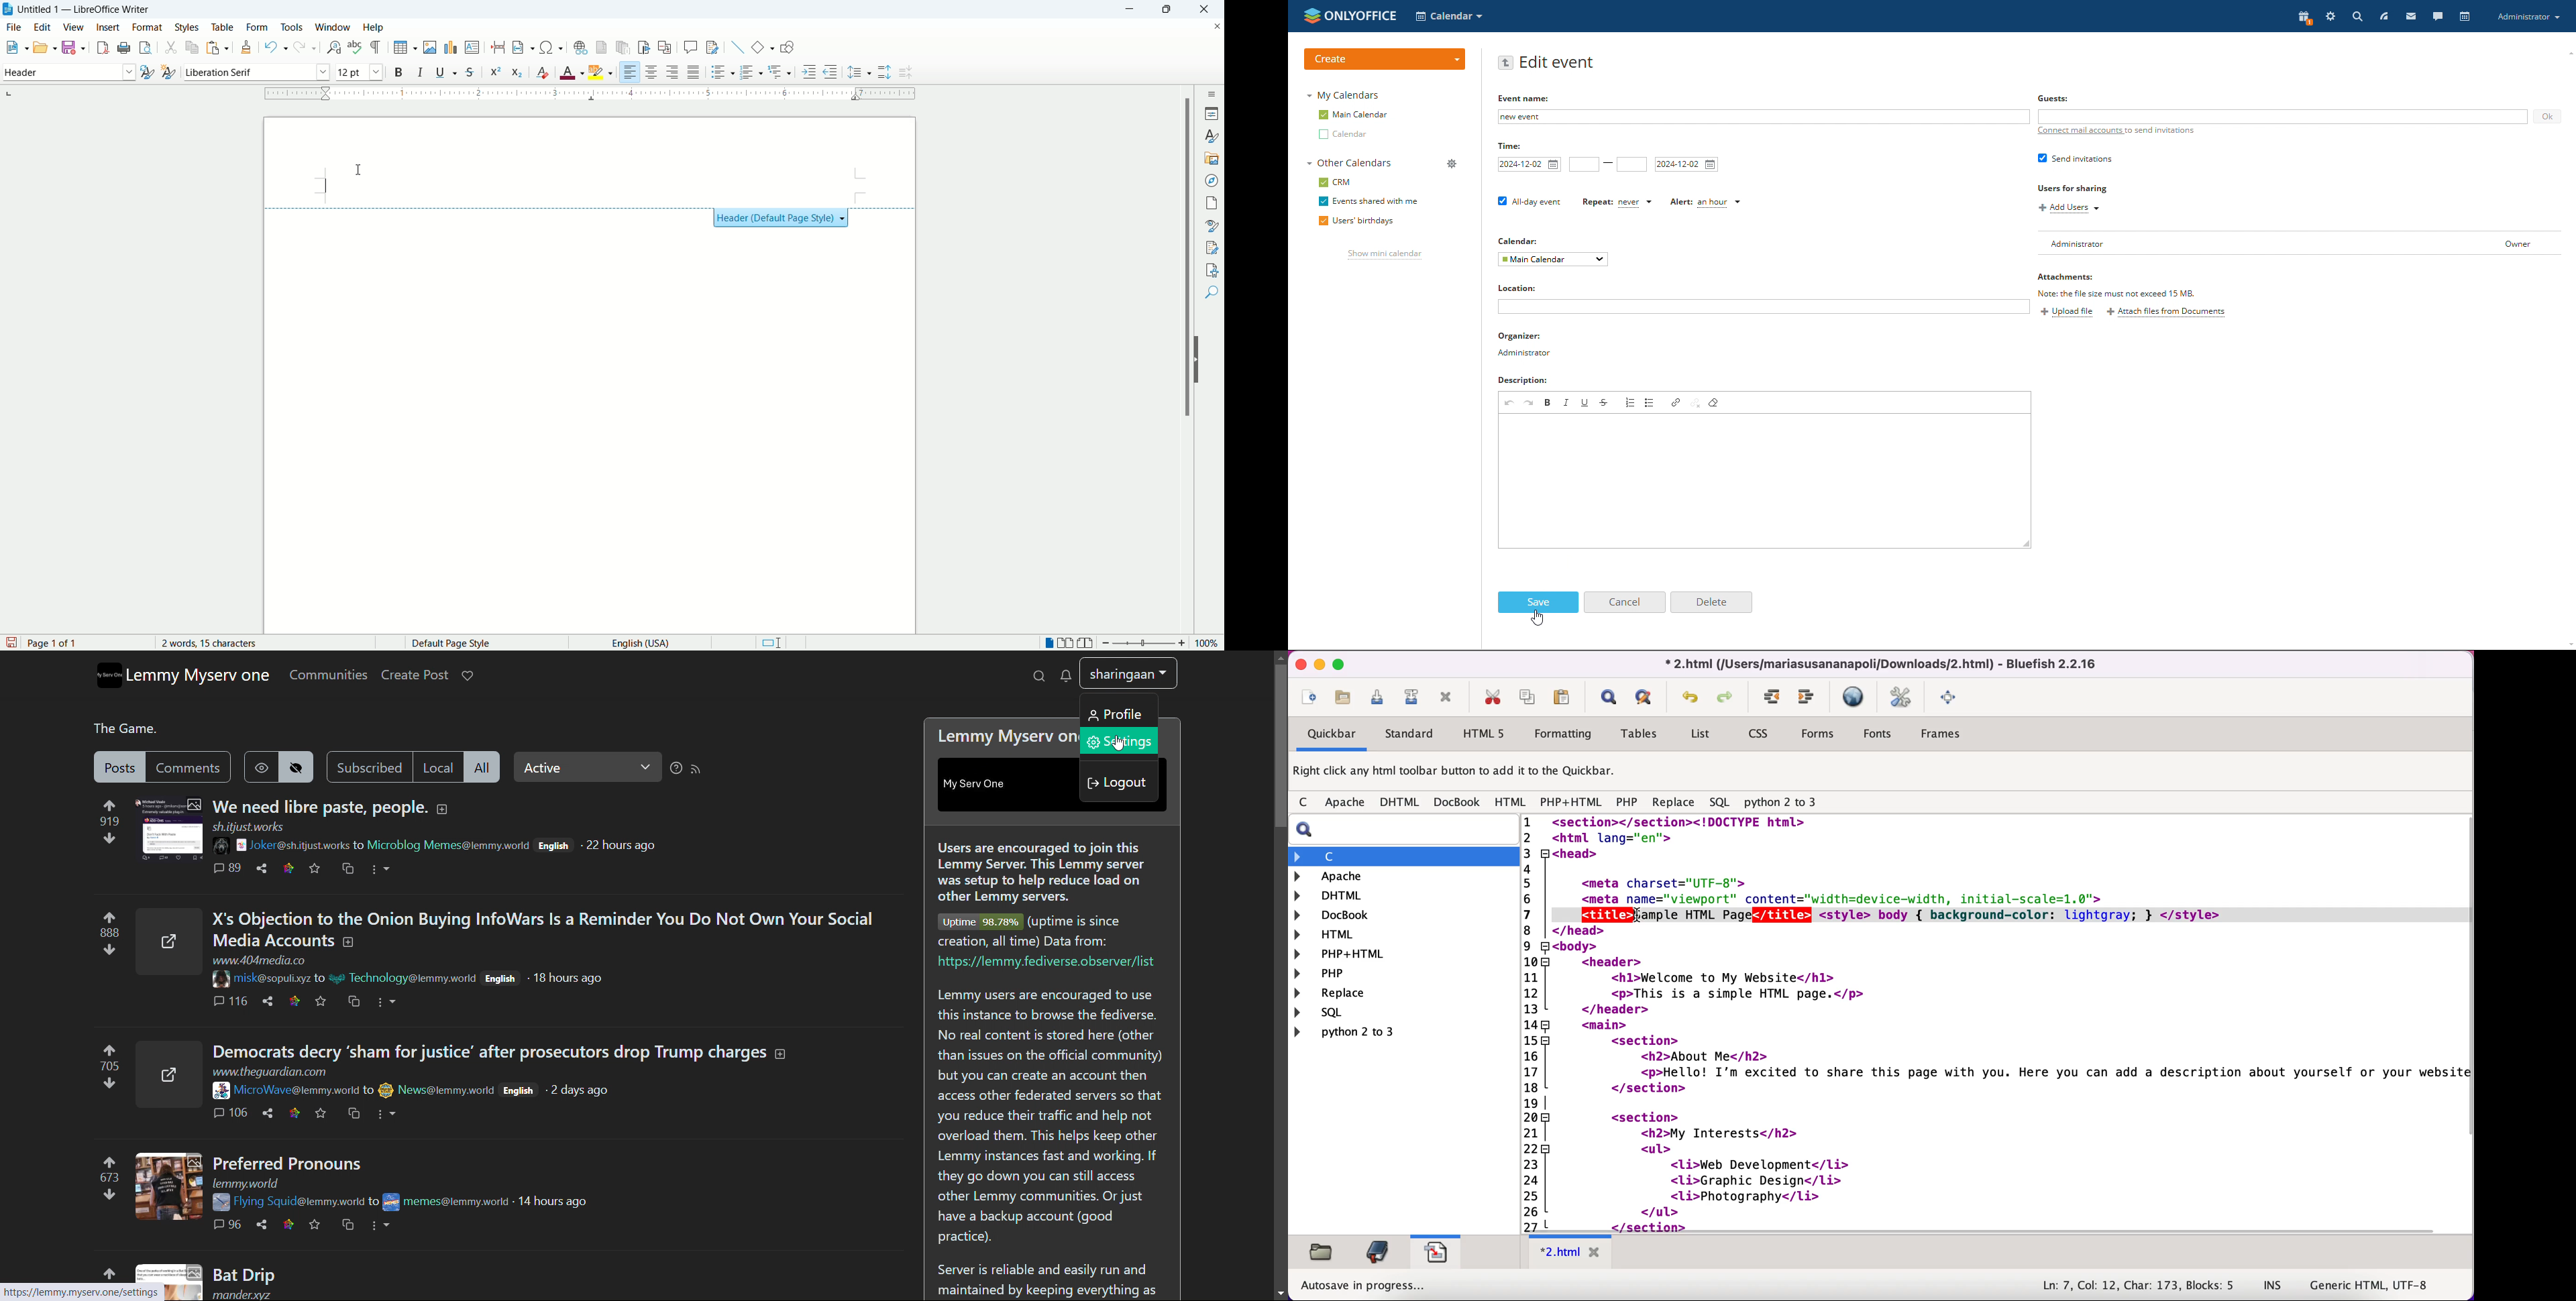  I want to click on thumbnail, so click(170, 830).